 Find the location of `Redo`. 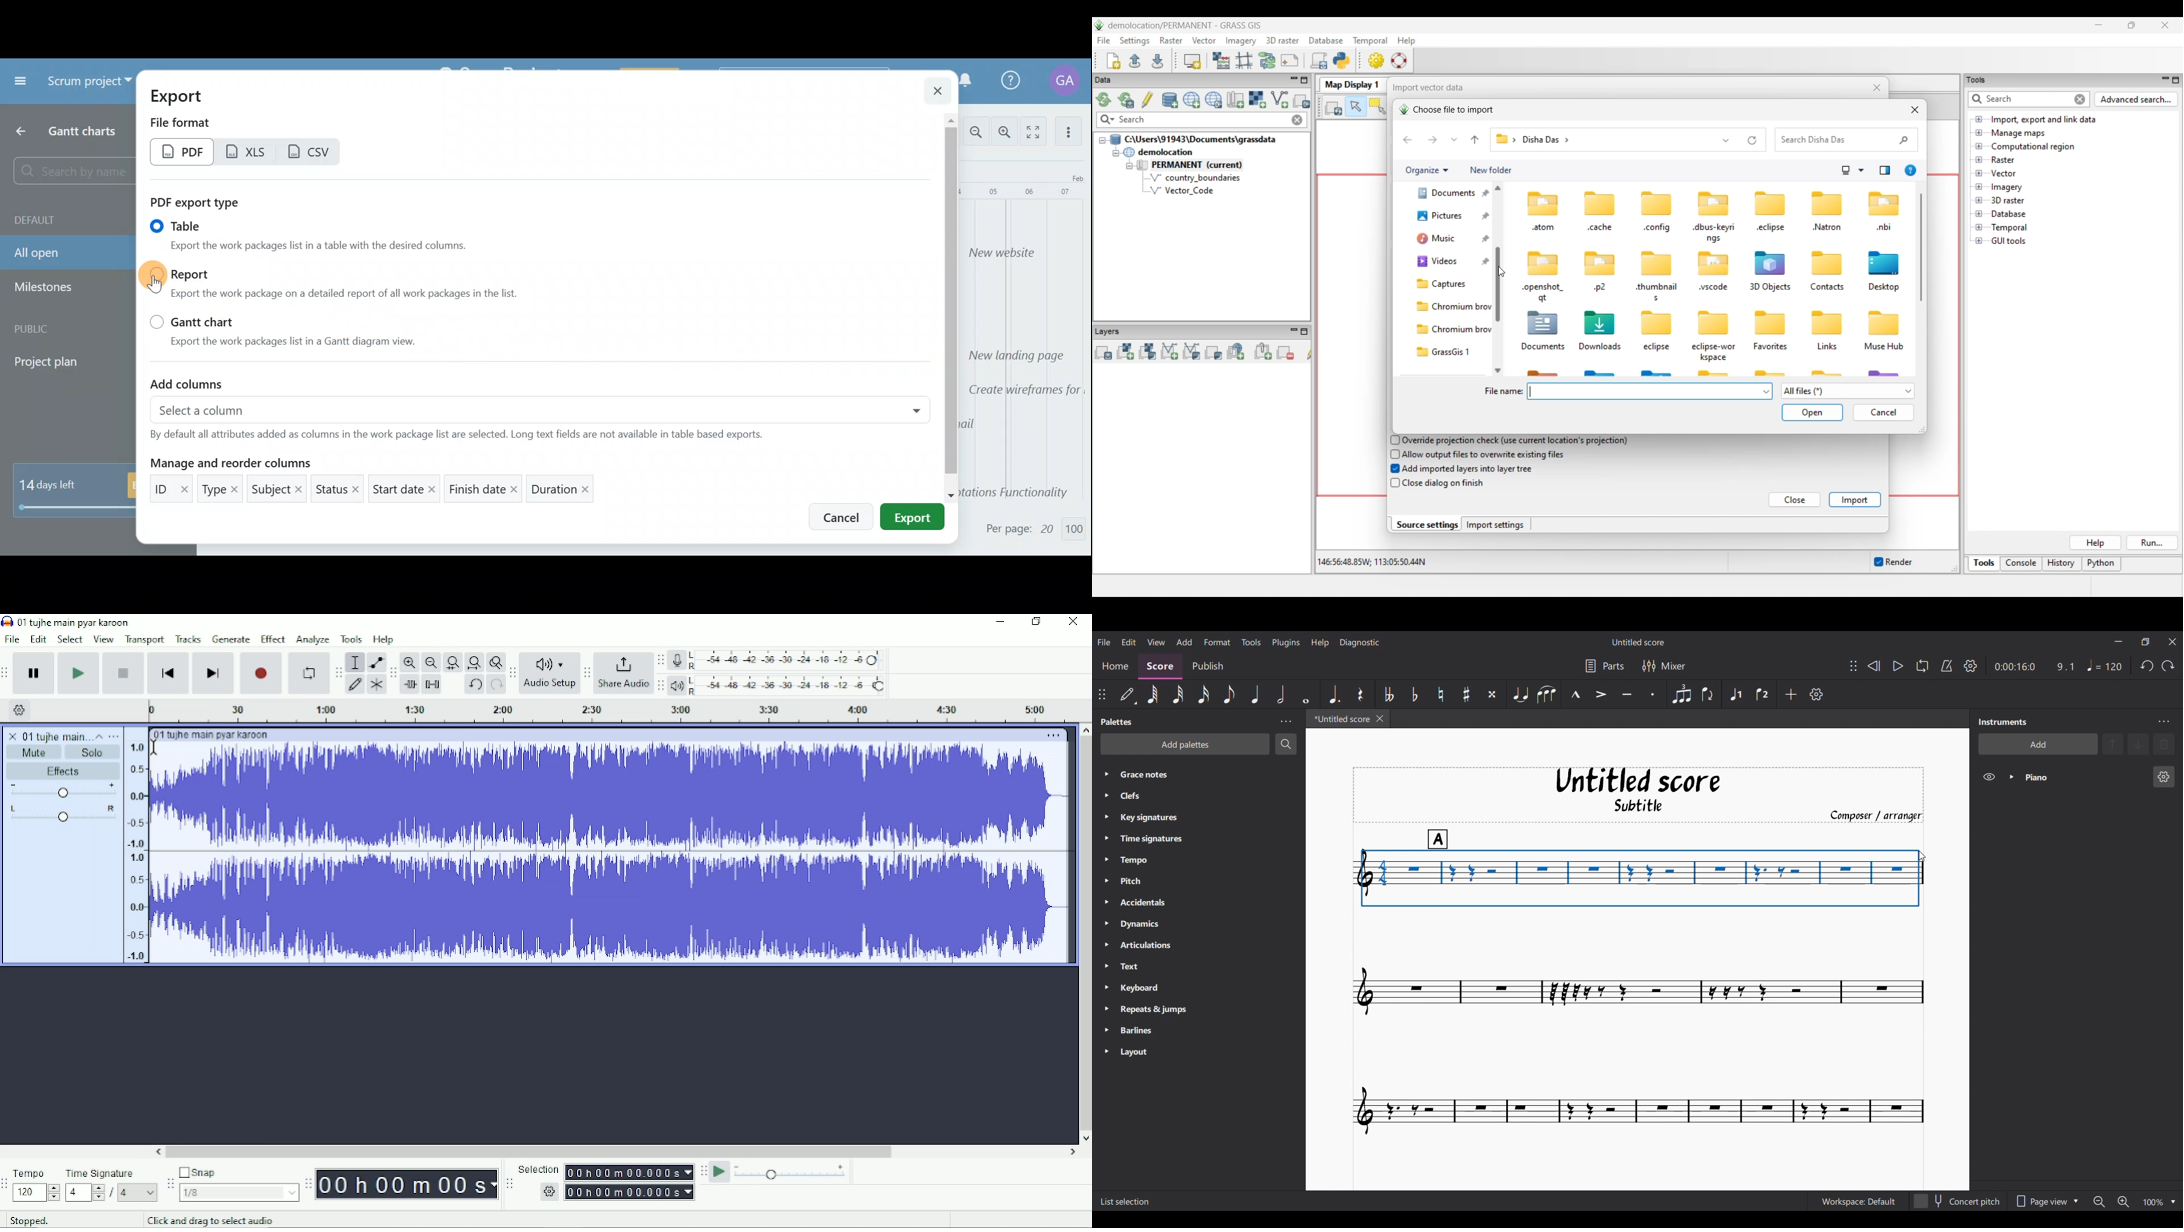

Redo is located at coordinates (496, 685).